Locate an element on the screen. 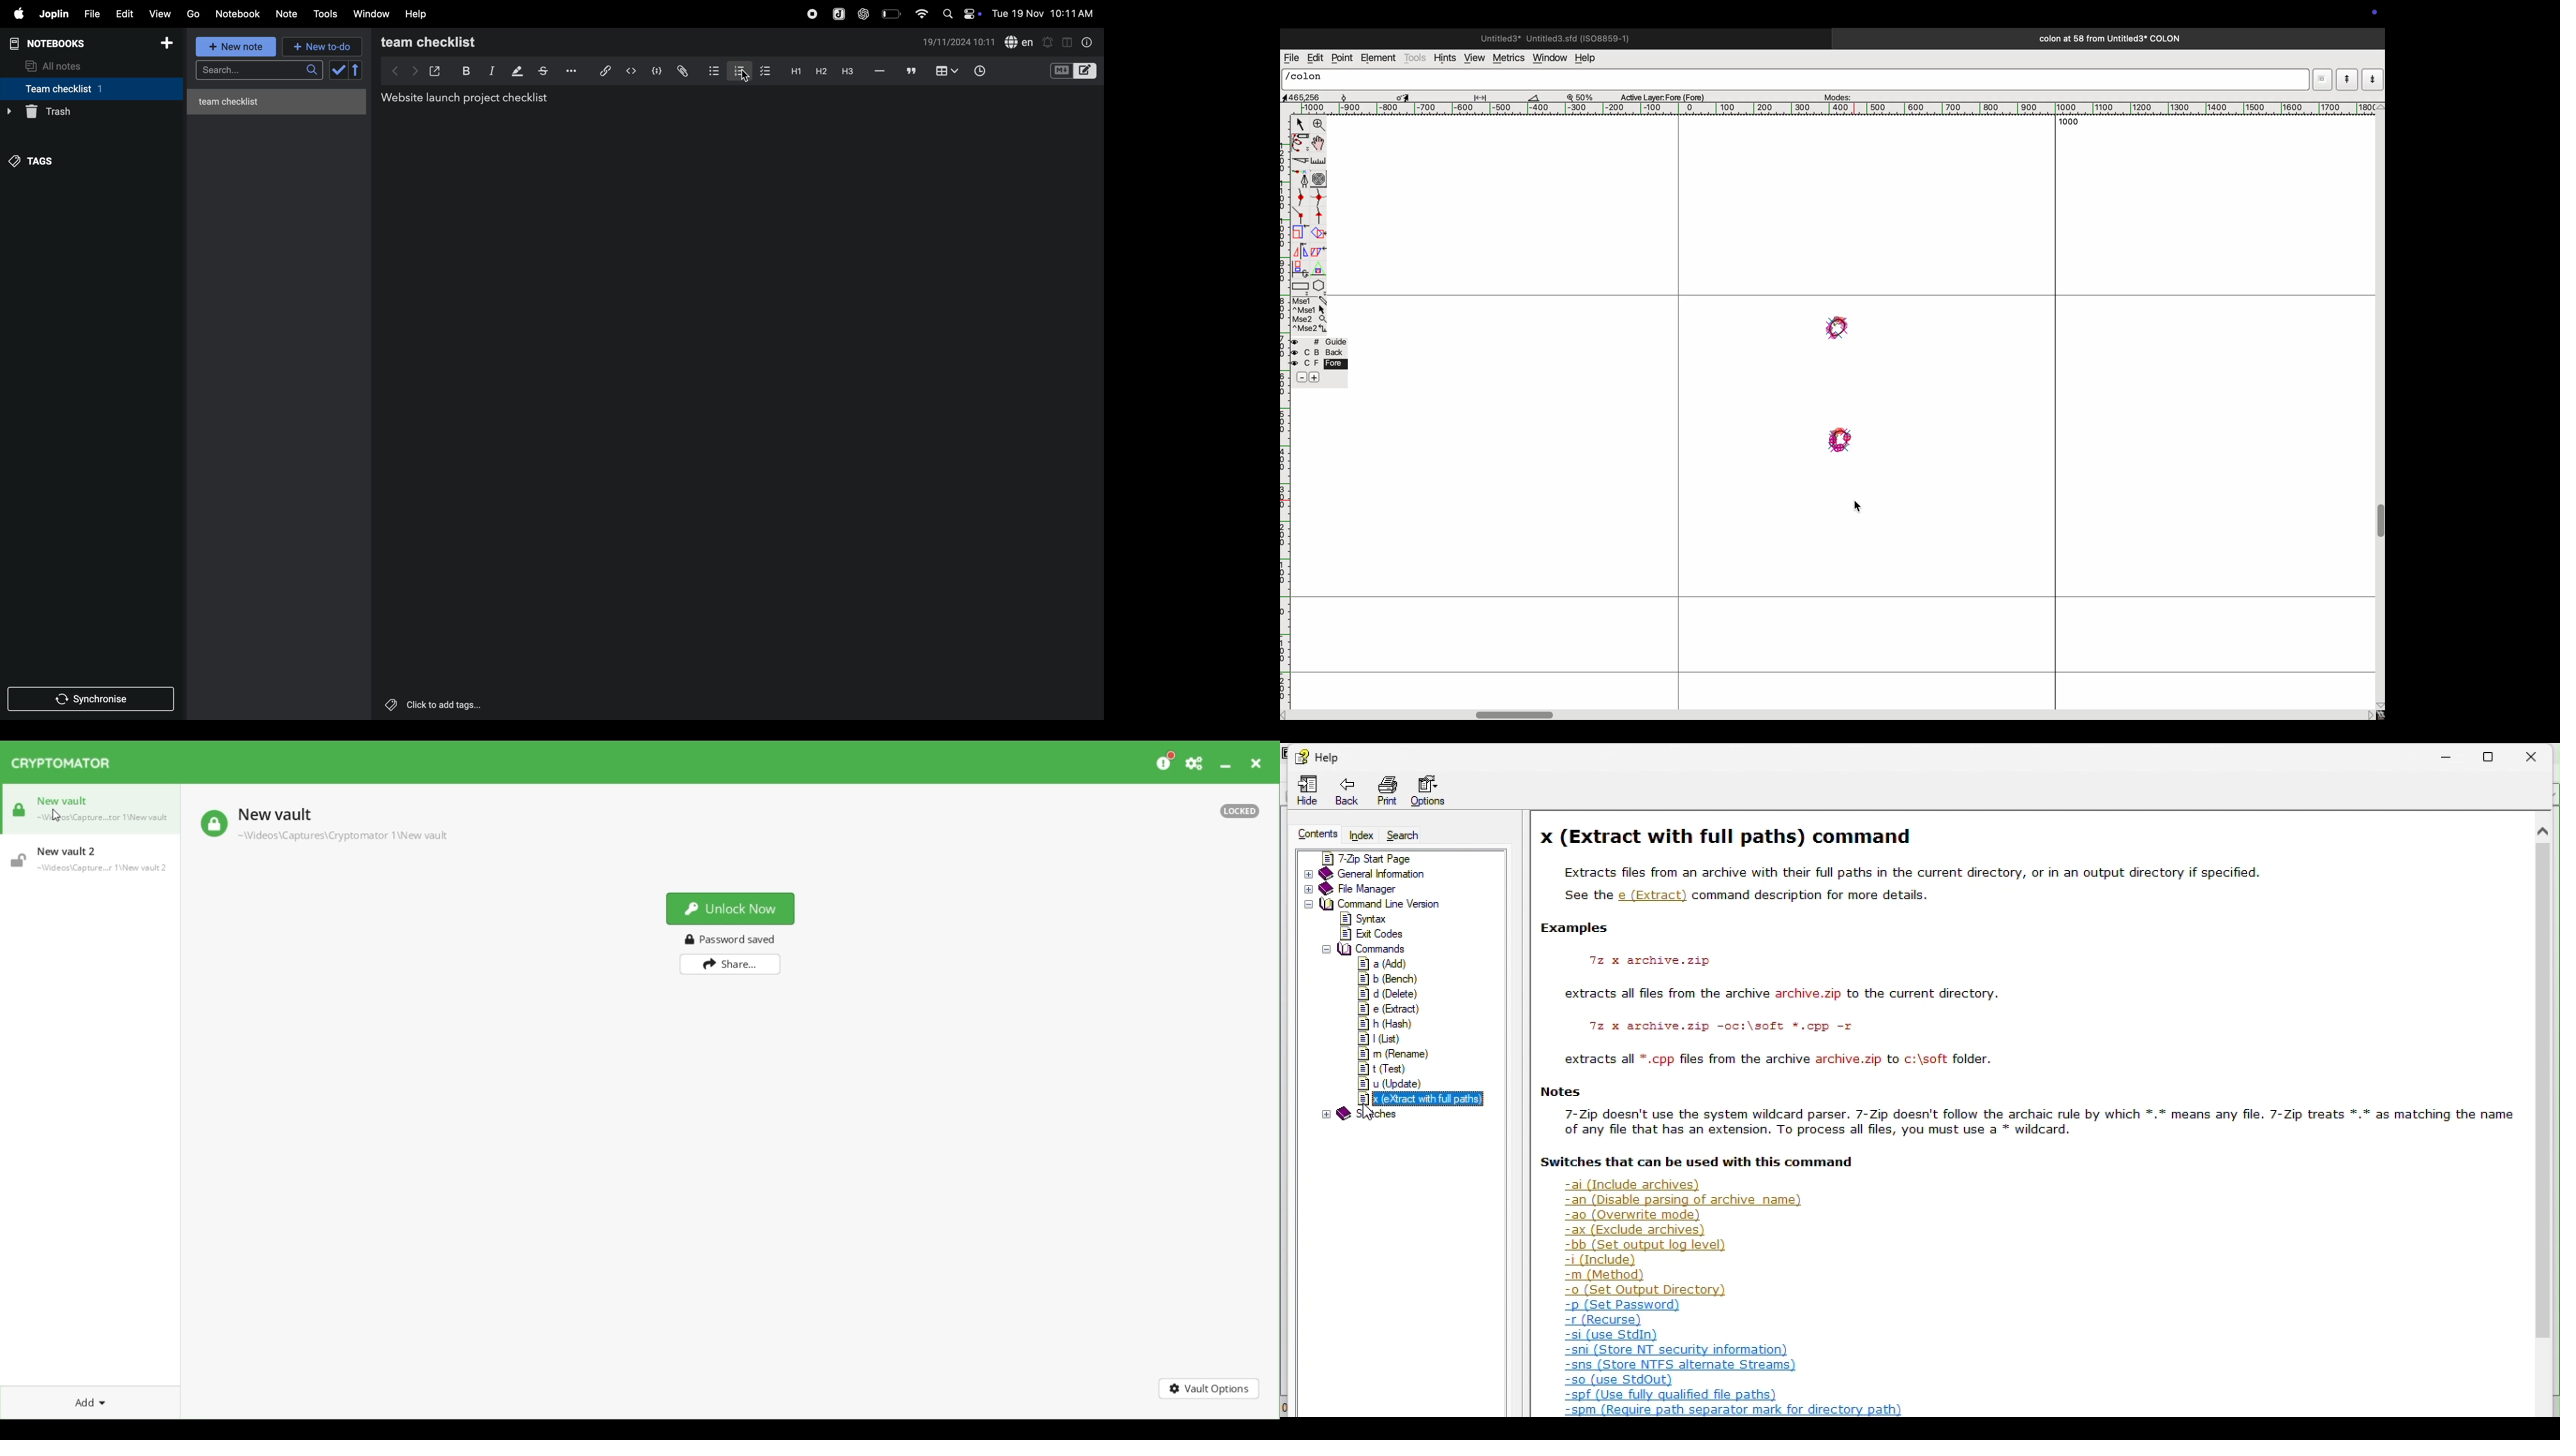  -spf is located at coordinates (1670, 1394).